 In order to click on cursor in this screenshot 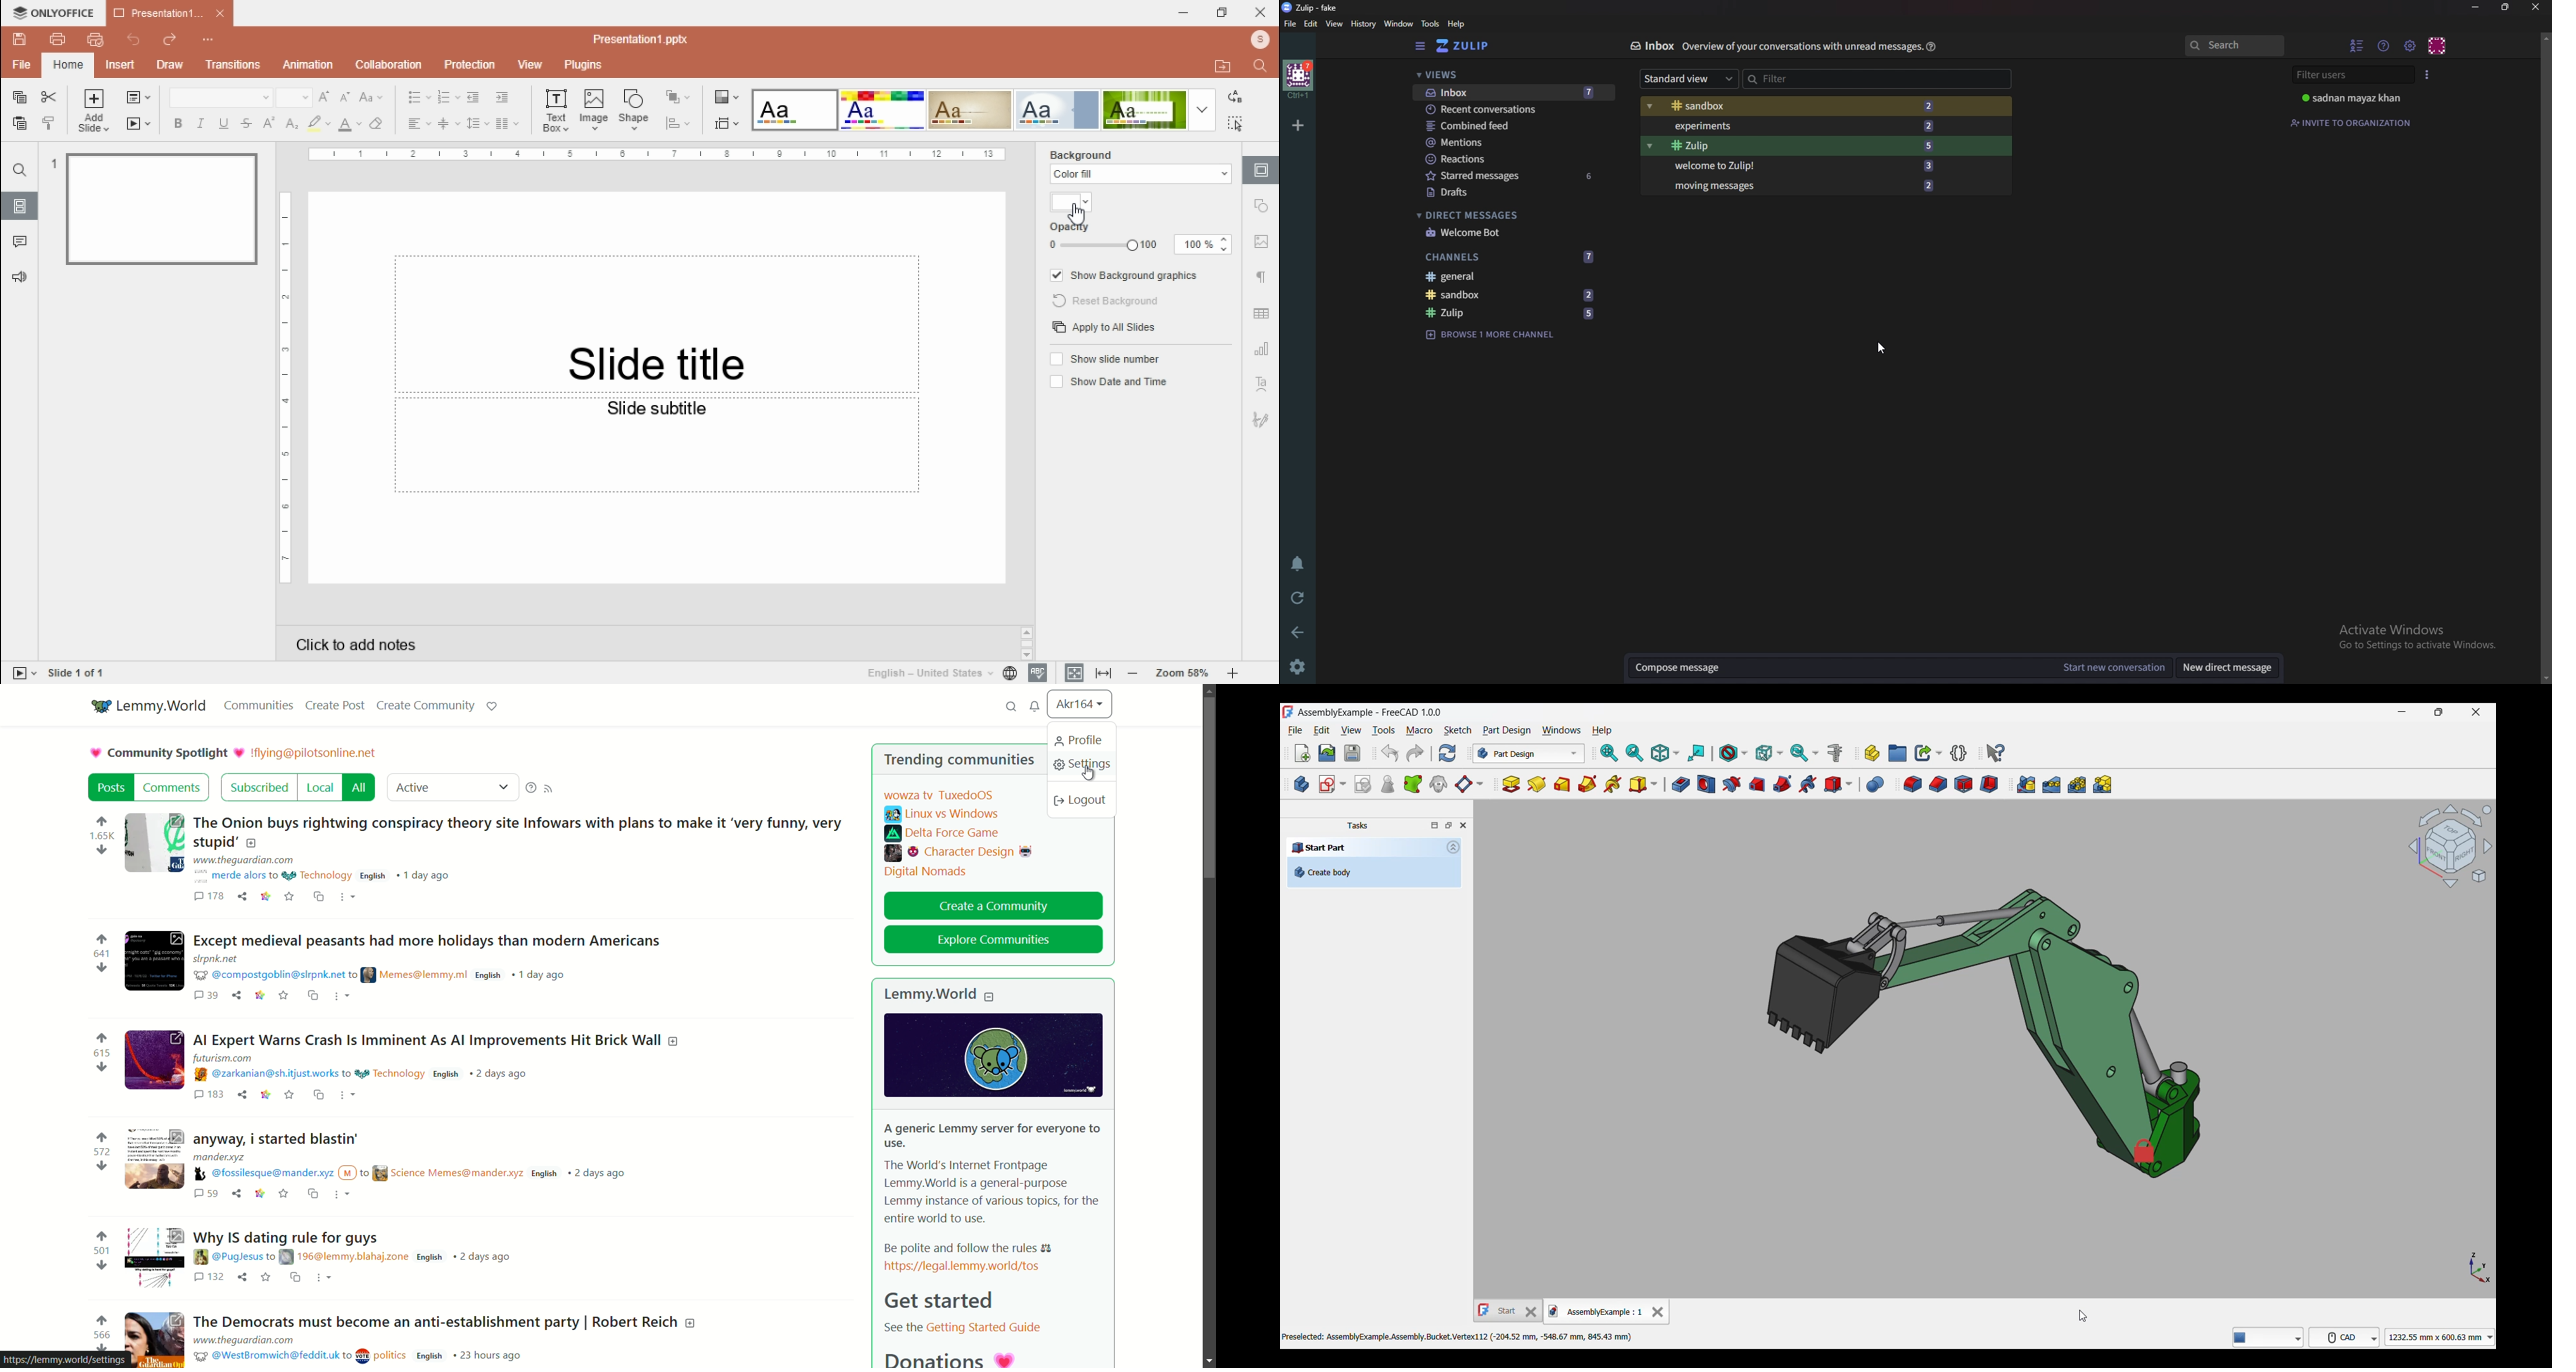, I will do `click(2083, 1316)`.